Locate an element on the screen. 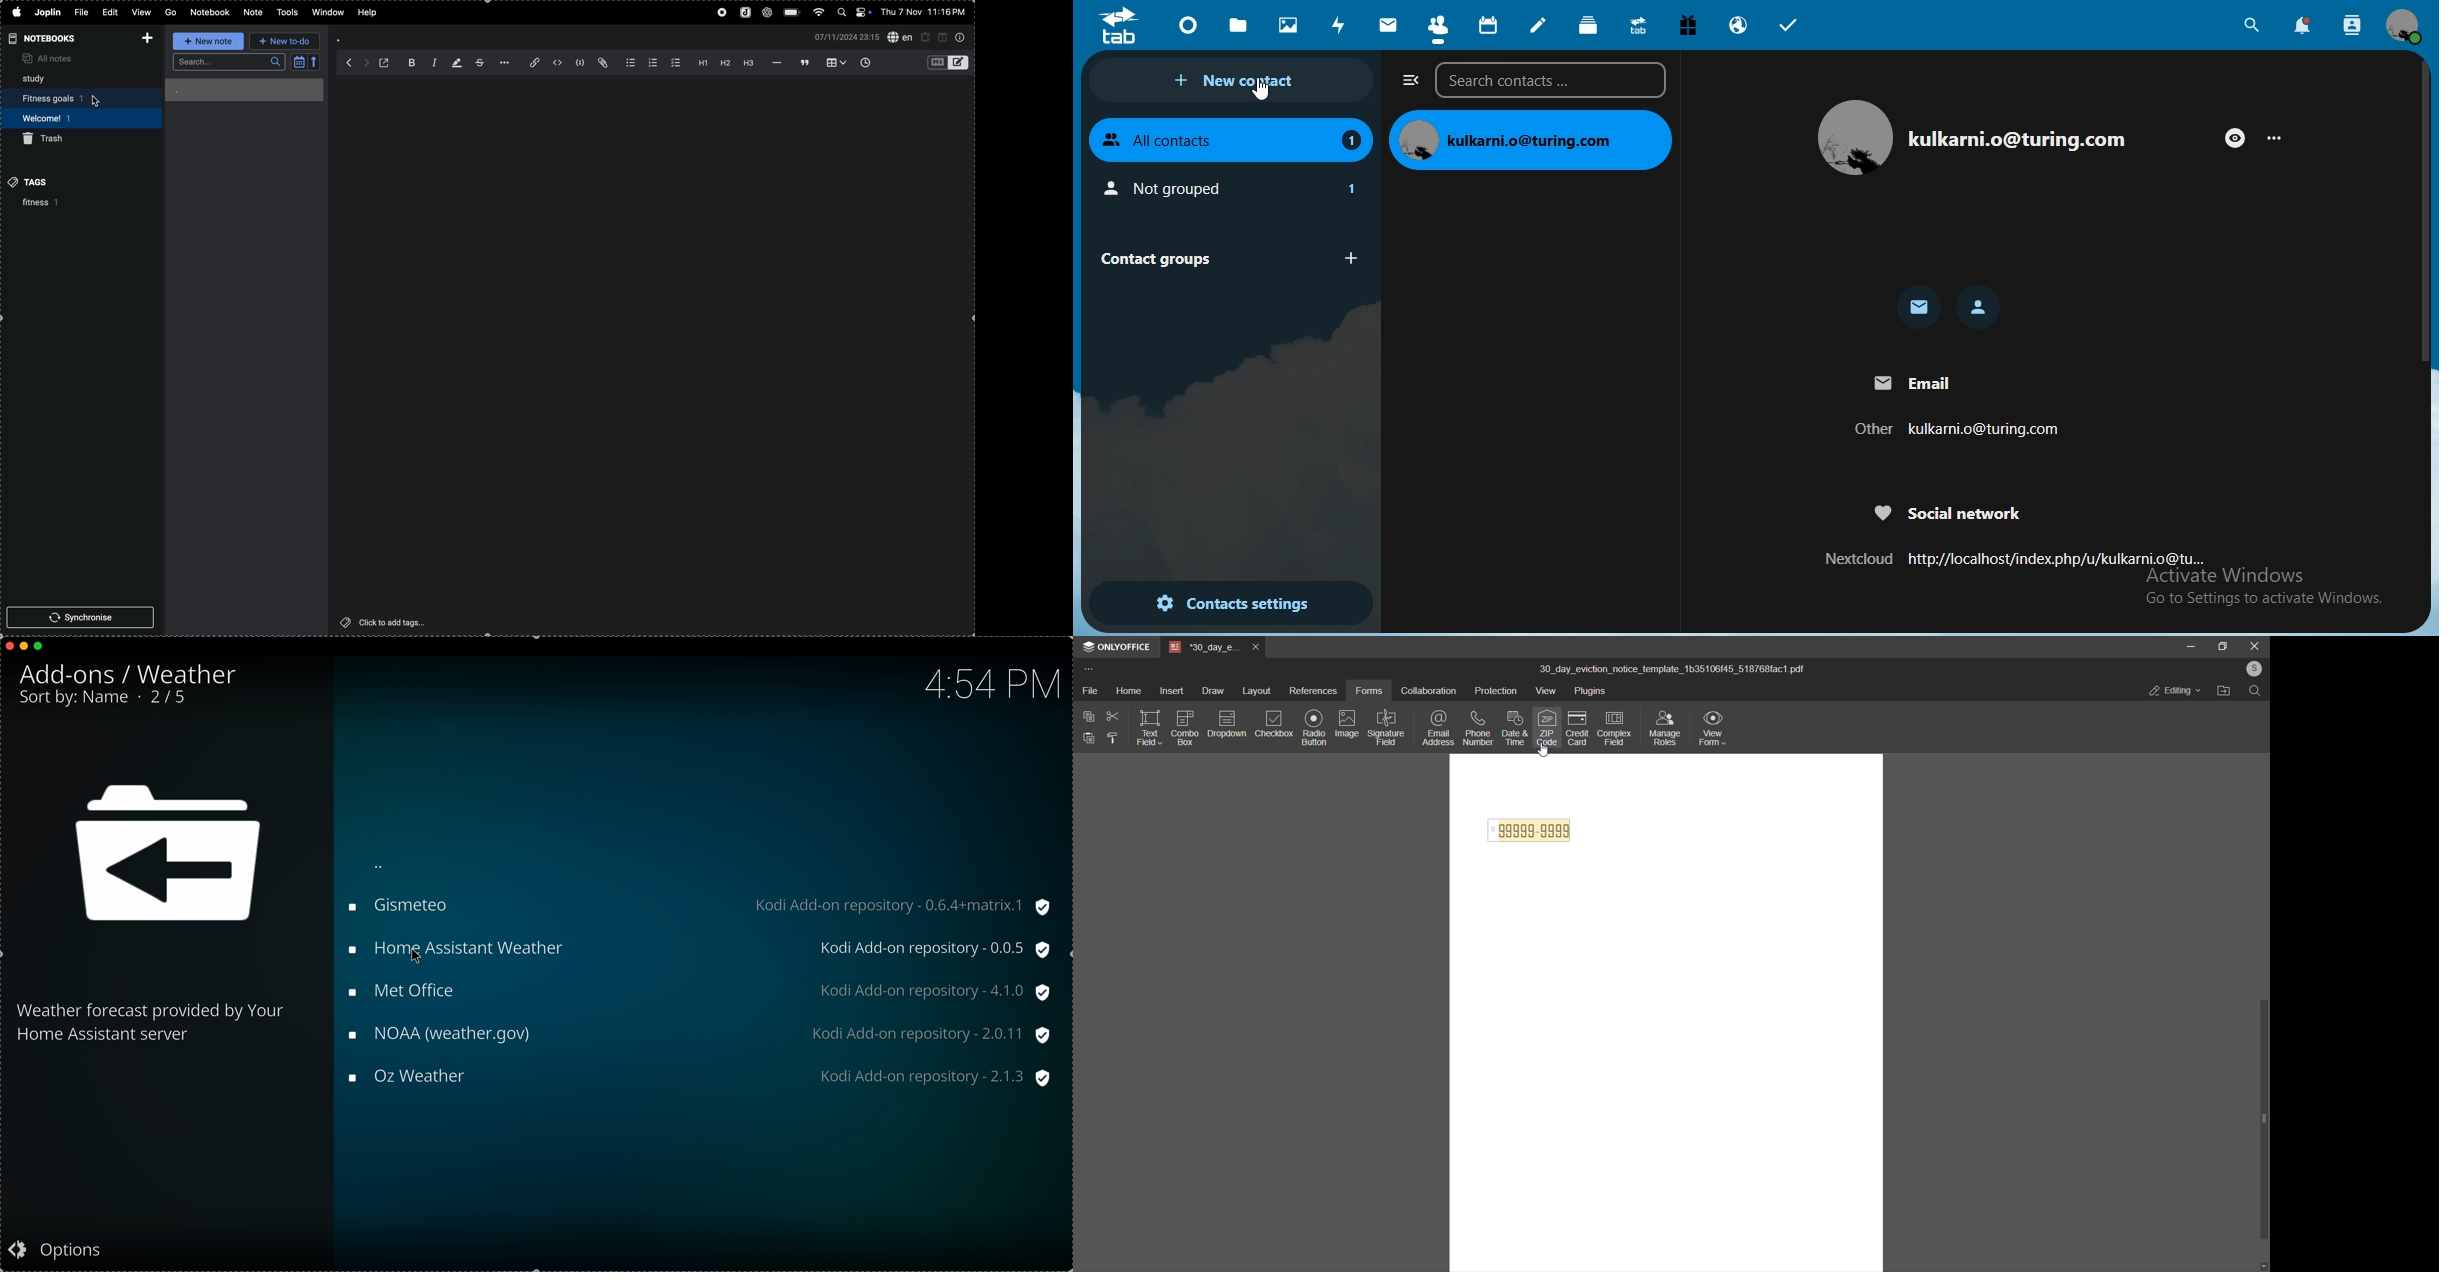  attach file is located at coordinates (603, 64).